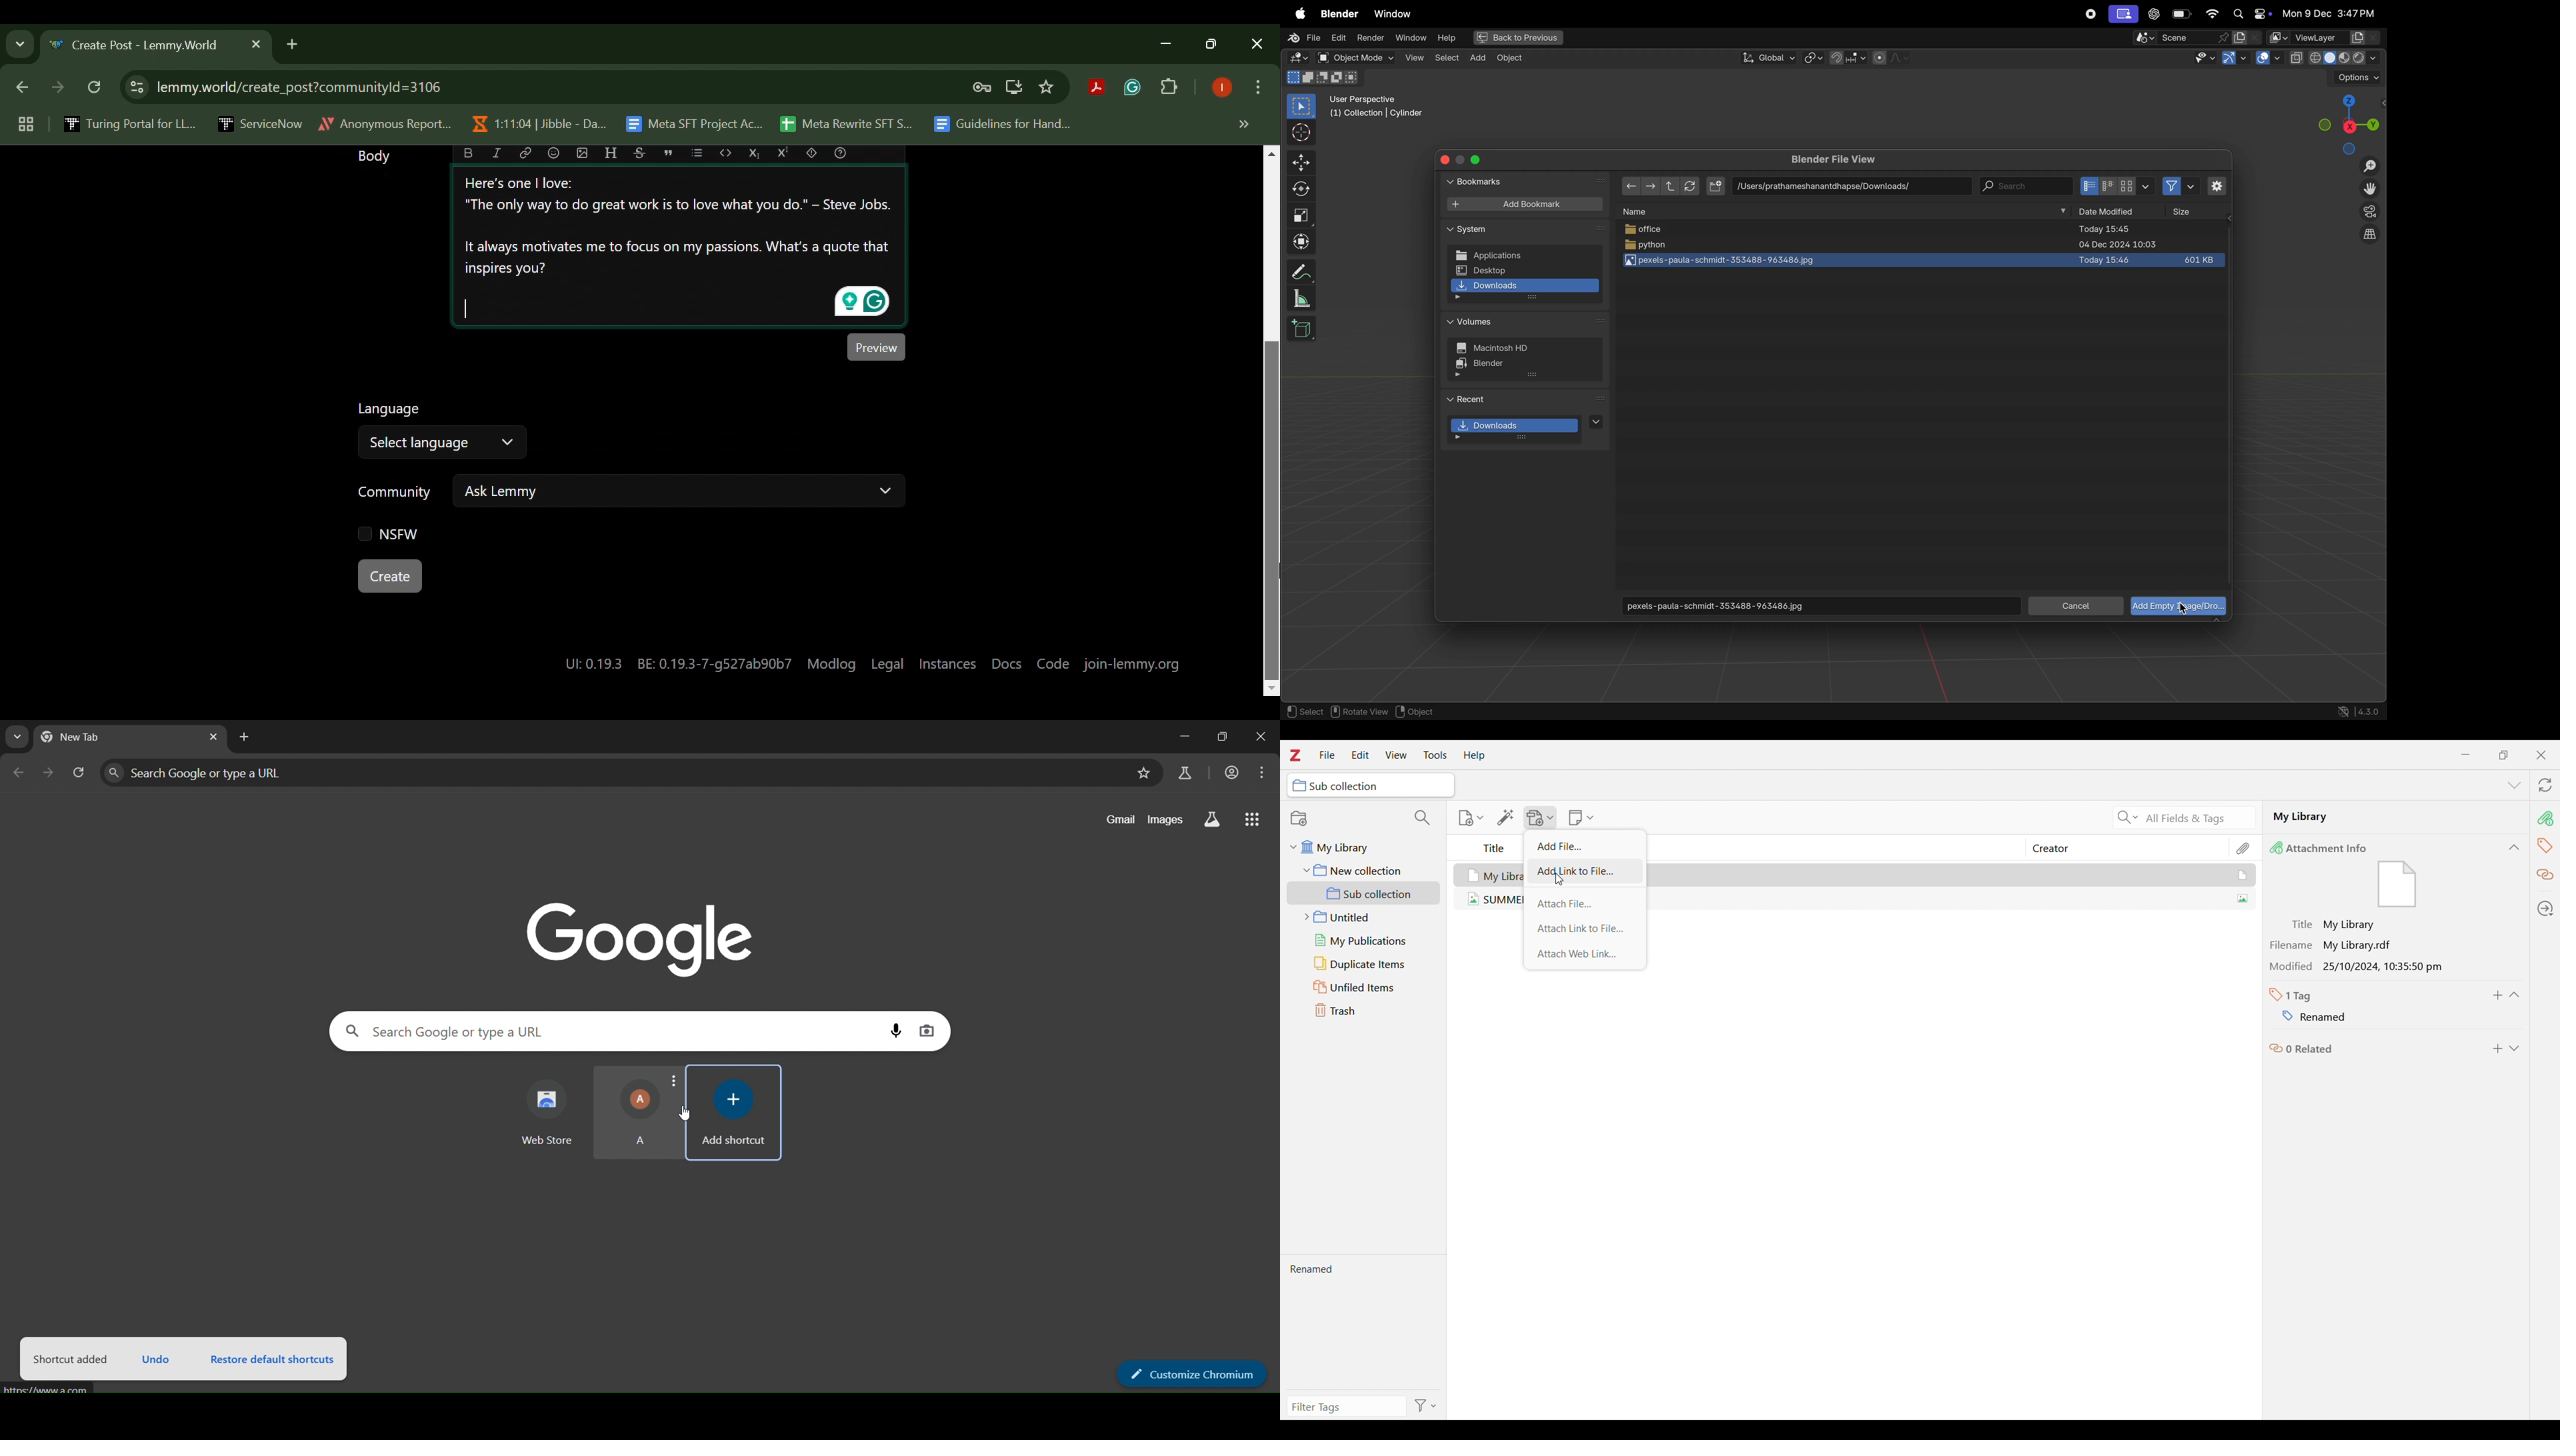  What do you see at coordinates (1218, 738) in the screenshot?
I see `restore down` at bounding box center [1218, 738].